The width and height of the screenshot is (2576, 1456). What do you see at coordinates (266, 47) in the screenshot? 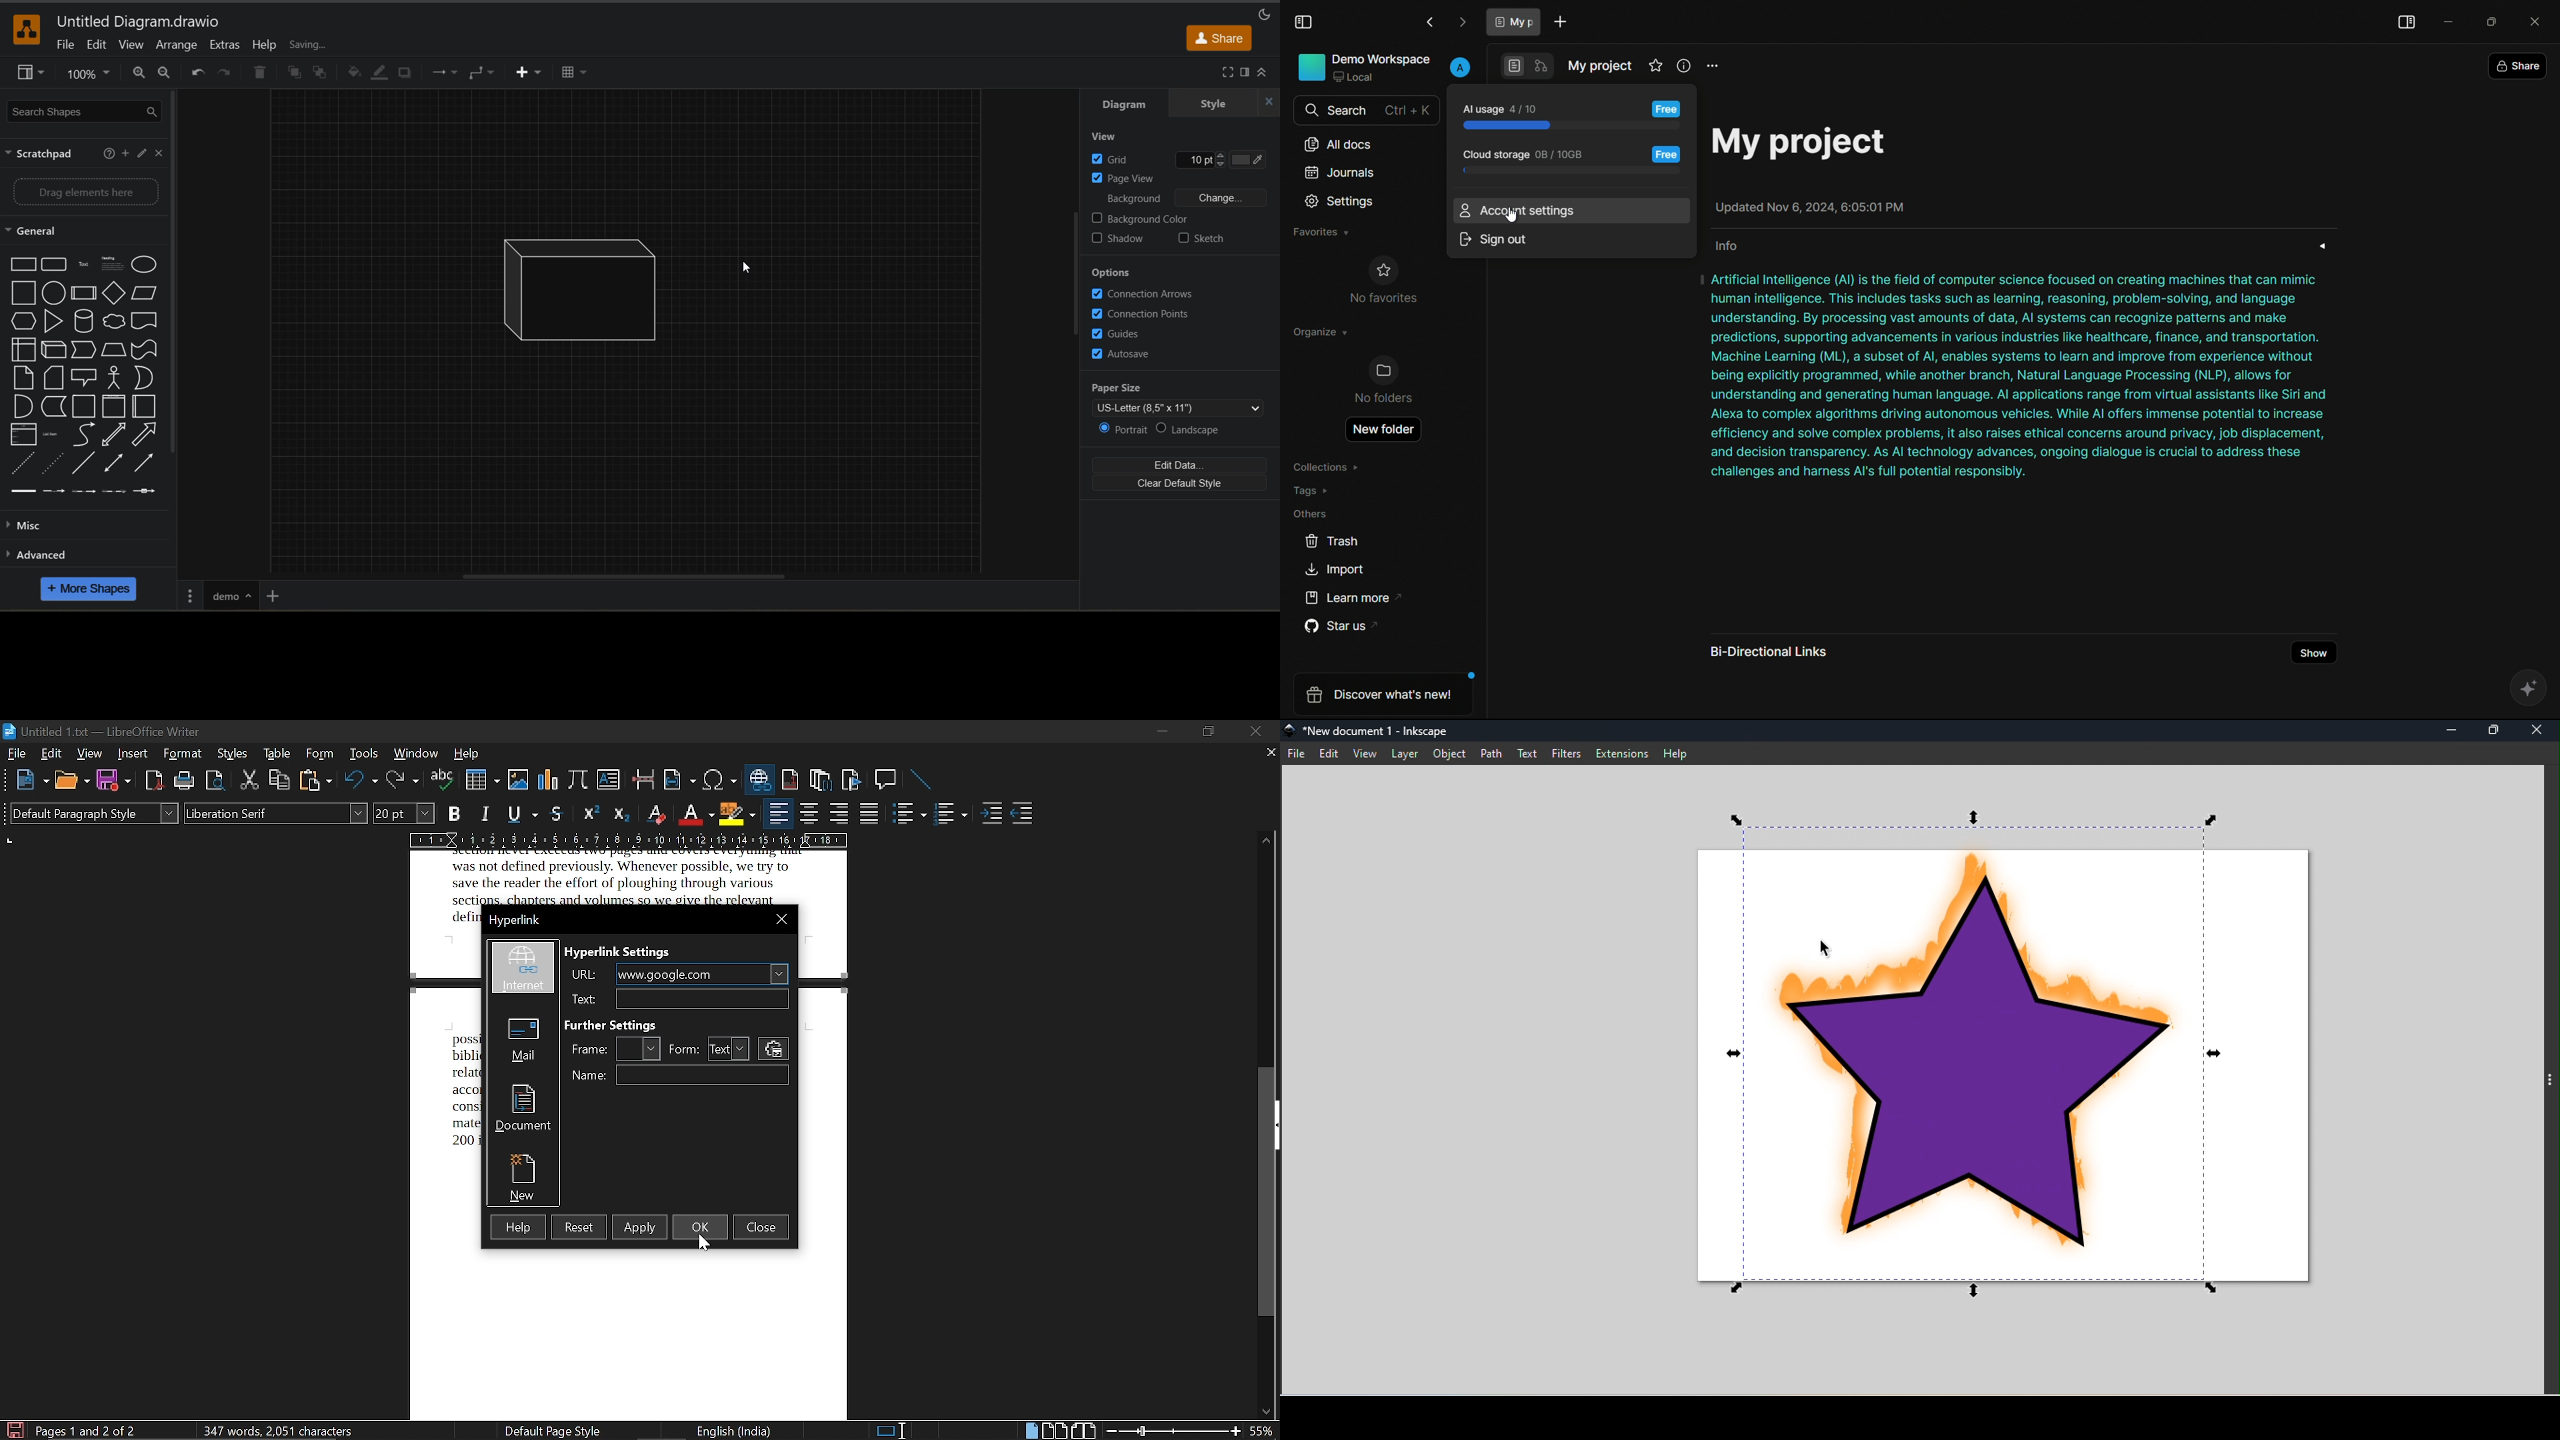
I see `help` at bounding box center [266, 47].